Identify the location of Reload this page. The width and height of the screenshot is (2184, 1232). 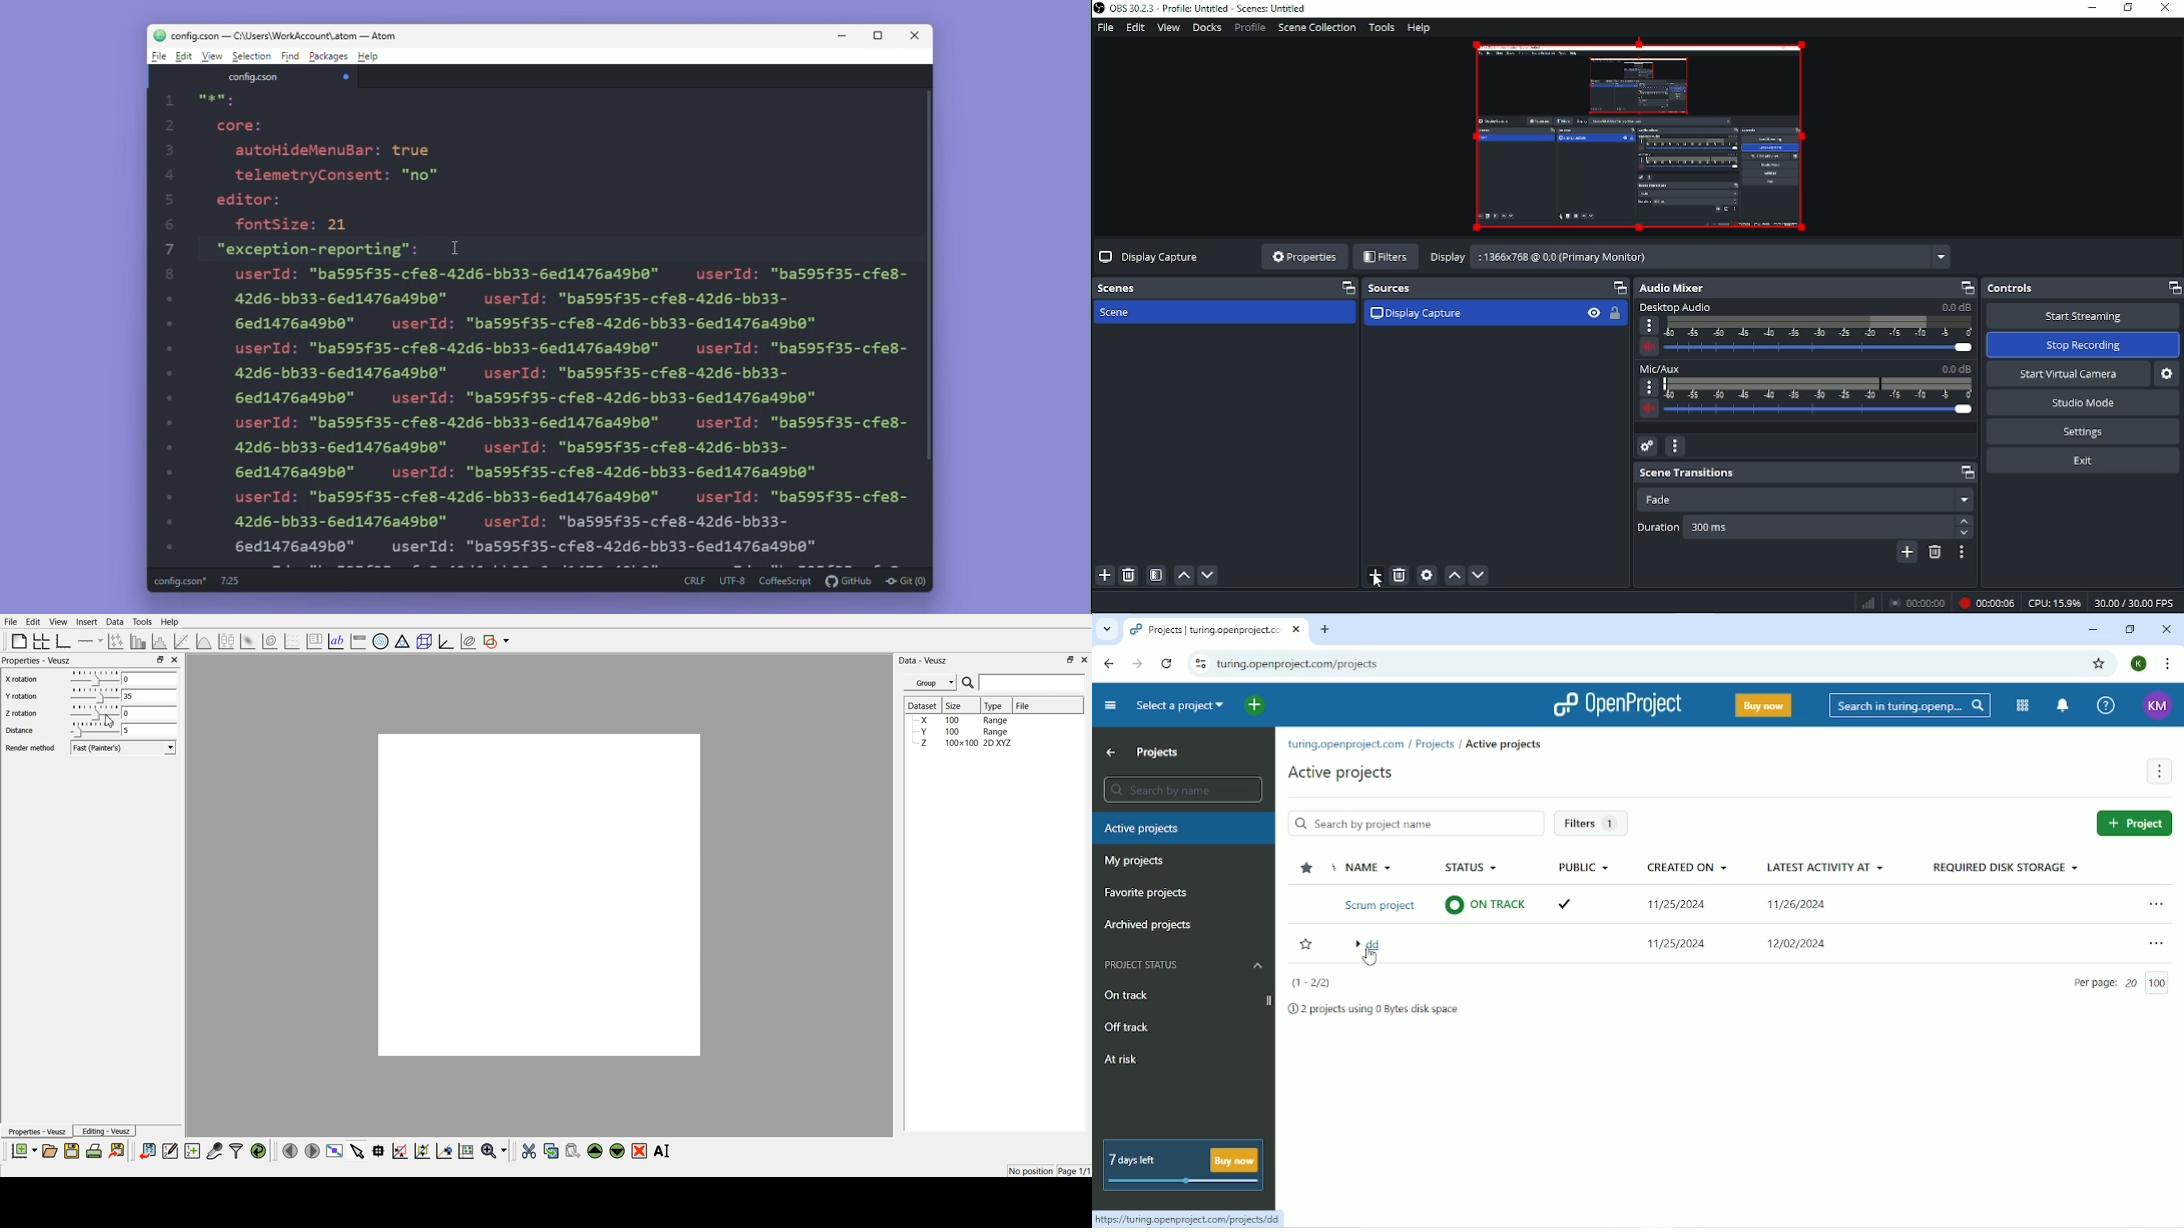
(1165, 663).